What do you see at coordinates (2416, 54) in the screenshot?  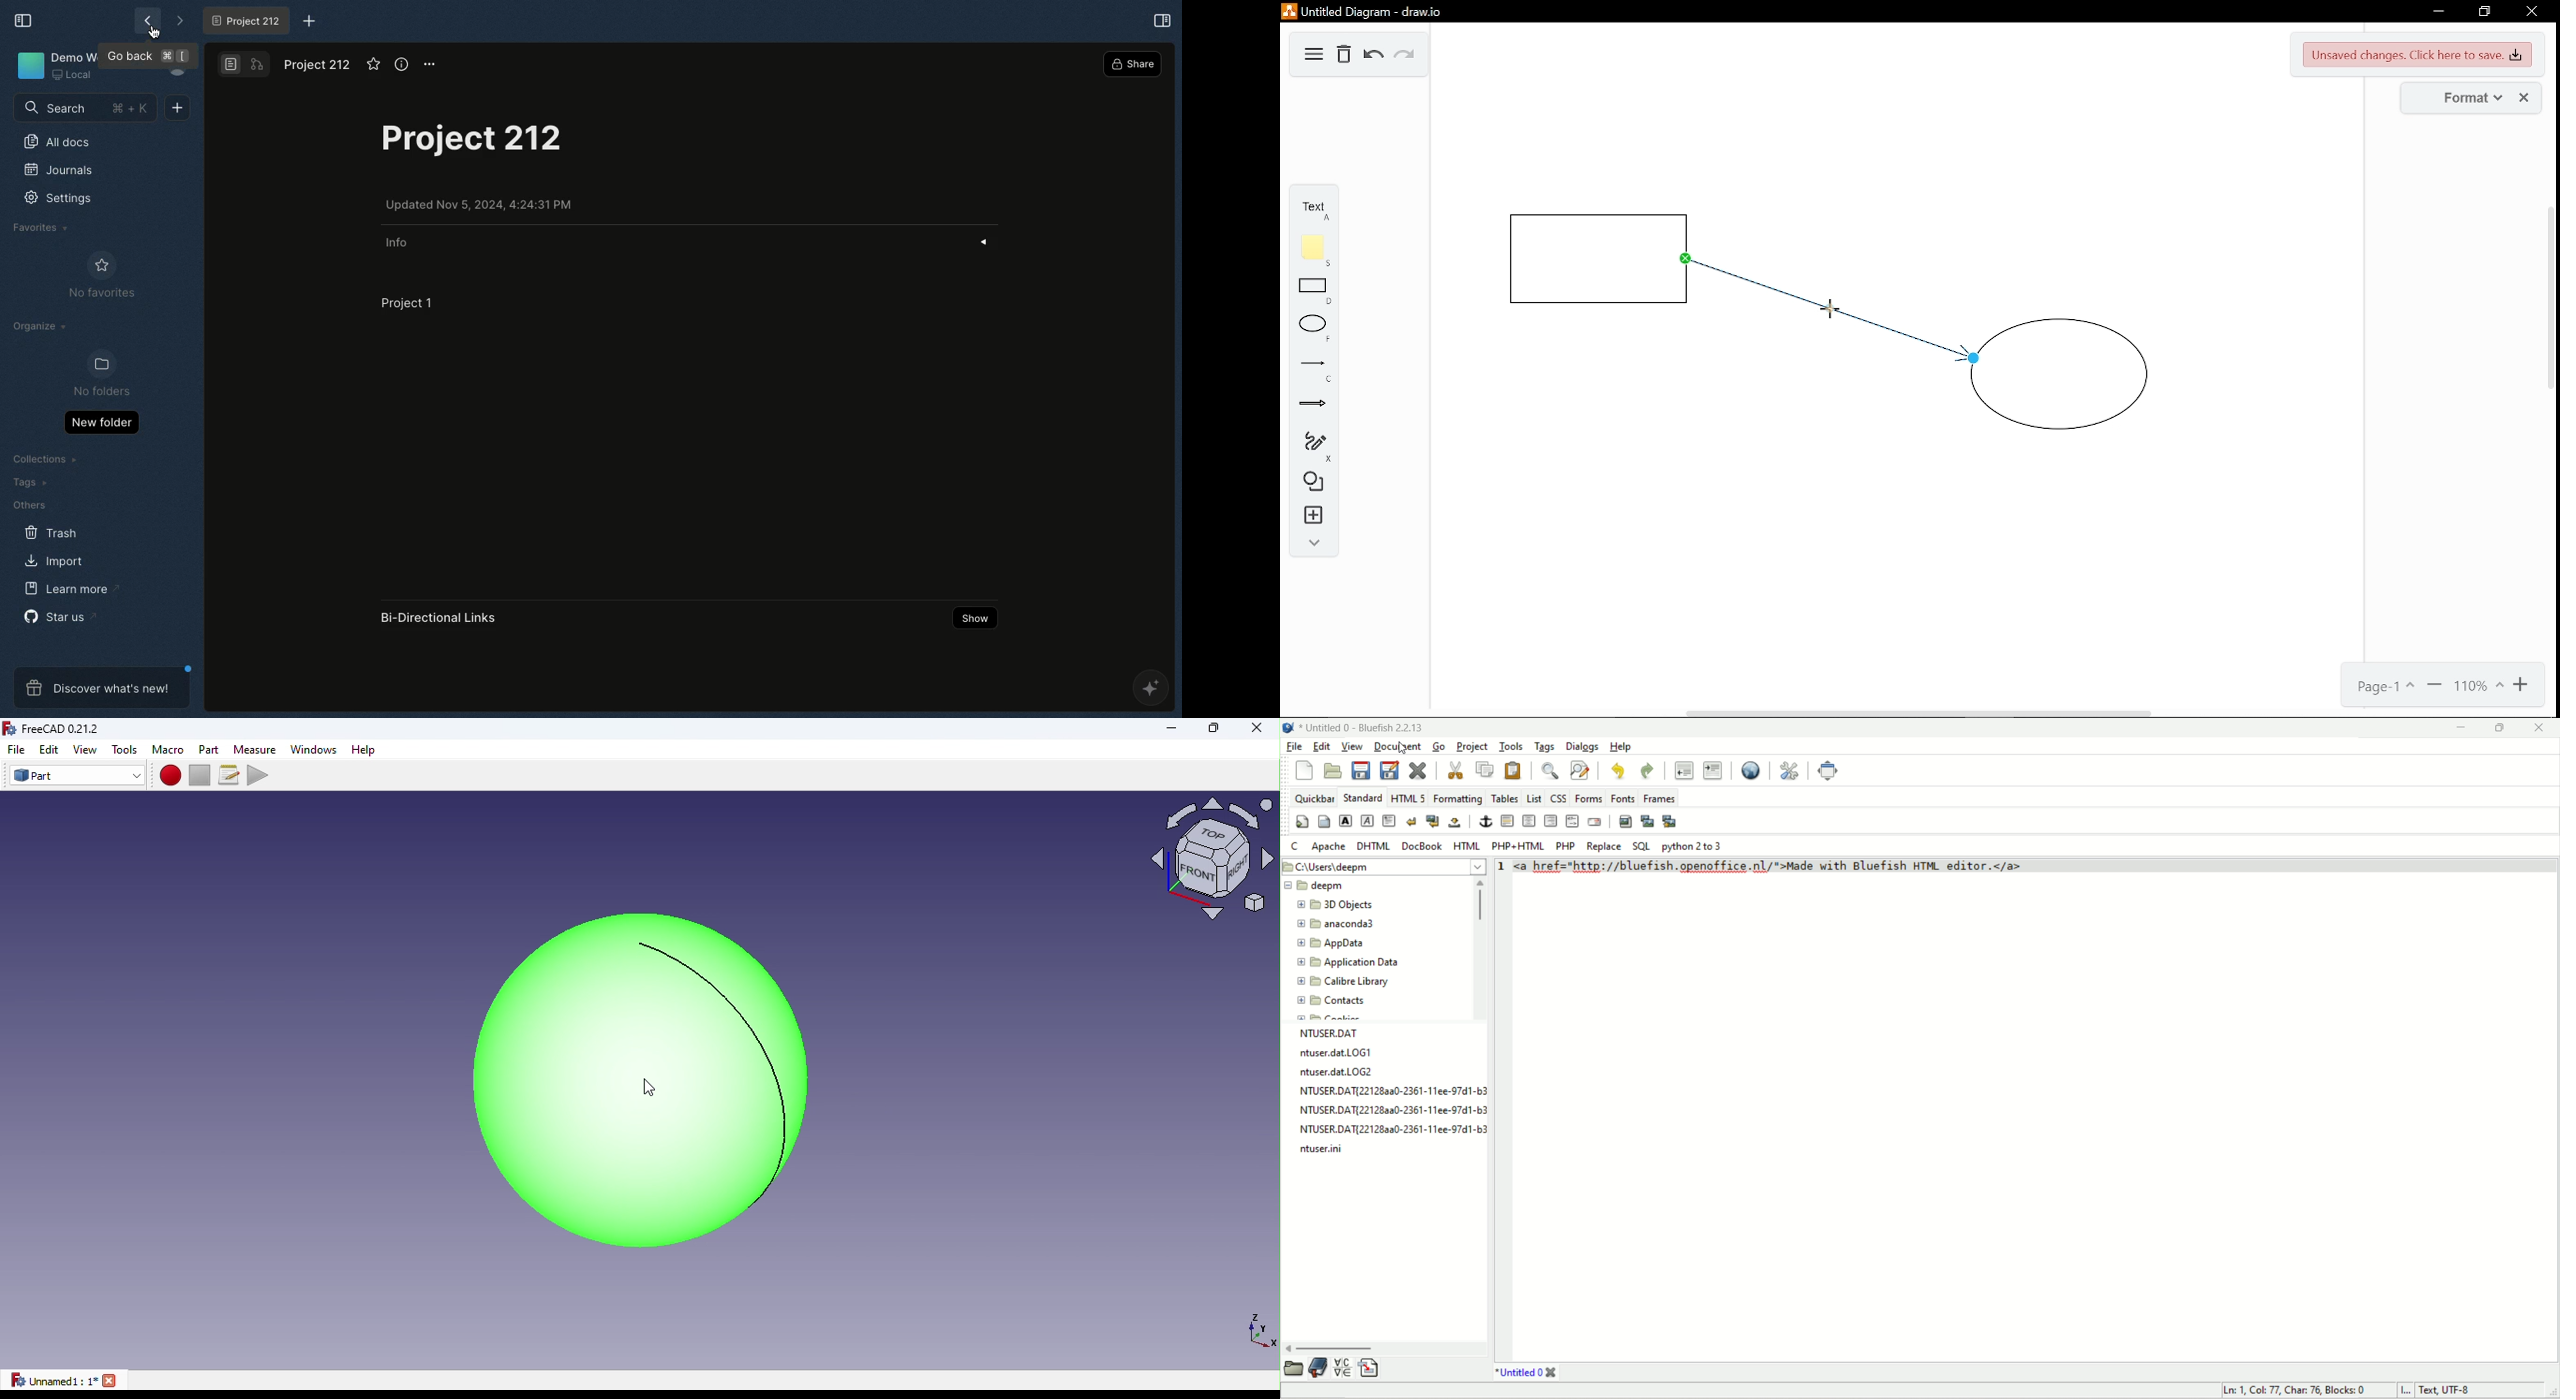 I see `Unsaved changes. Click here to save` at bounding box center [2416, 54].